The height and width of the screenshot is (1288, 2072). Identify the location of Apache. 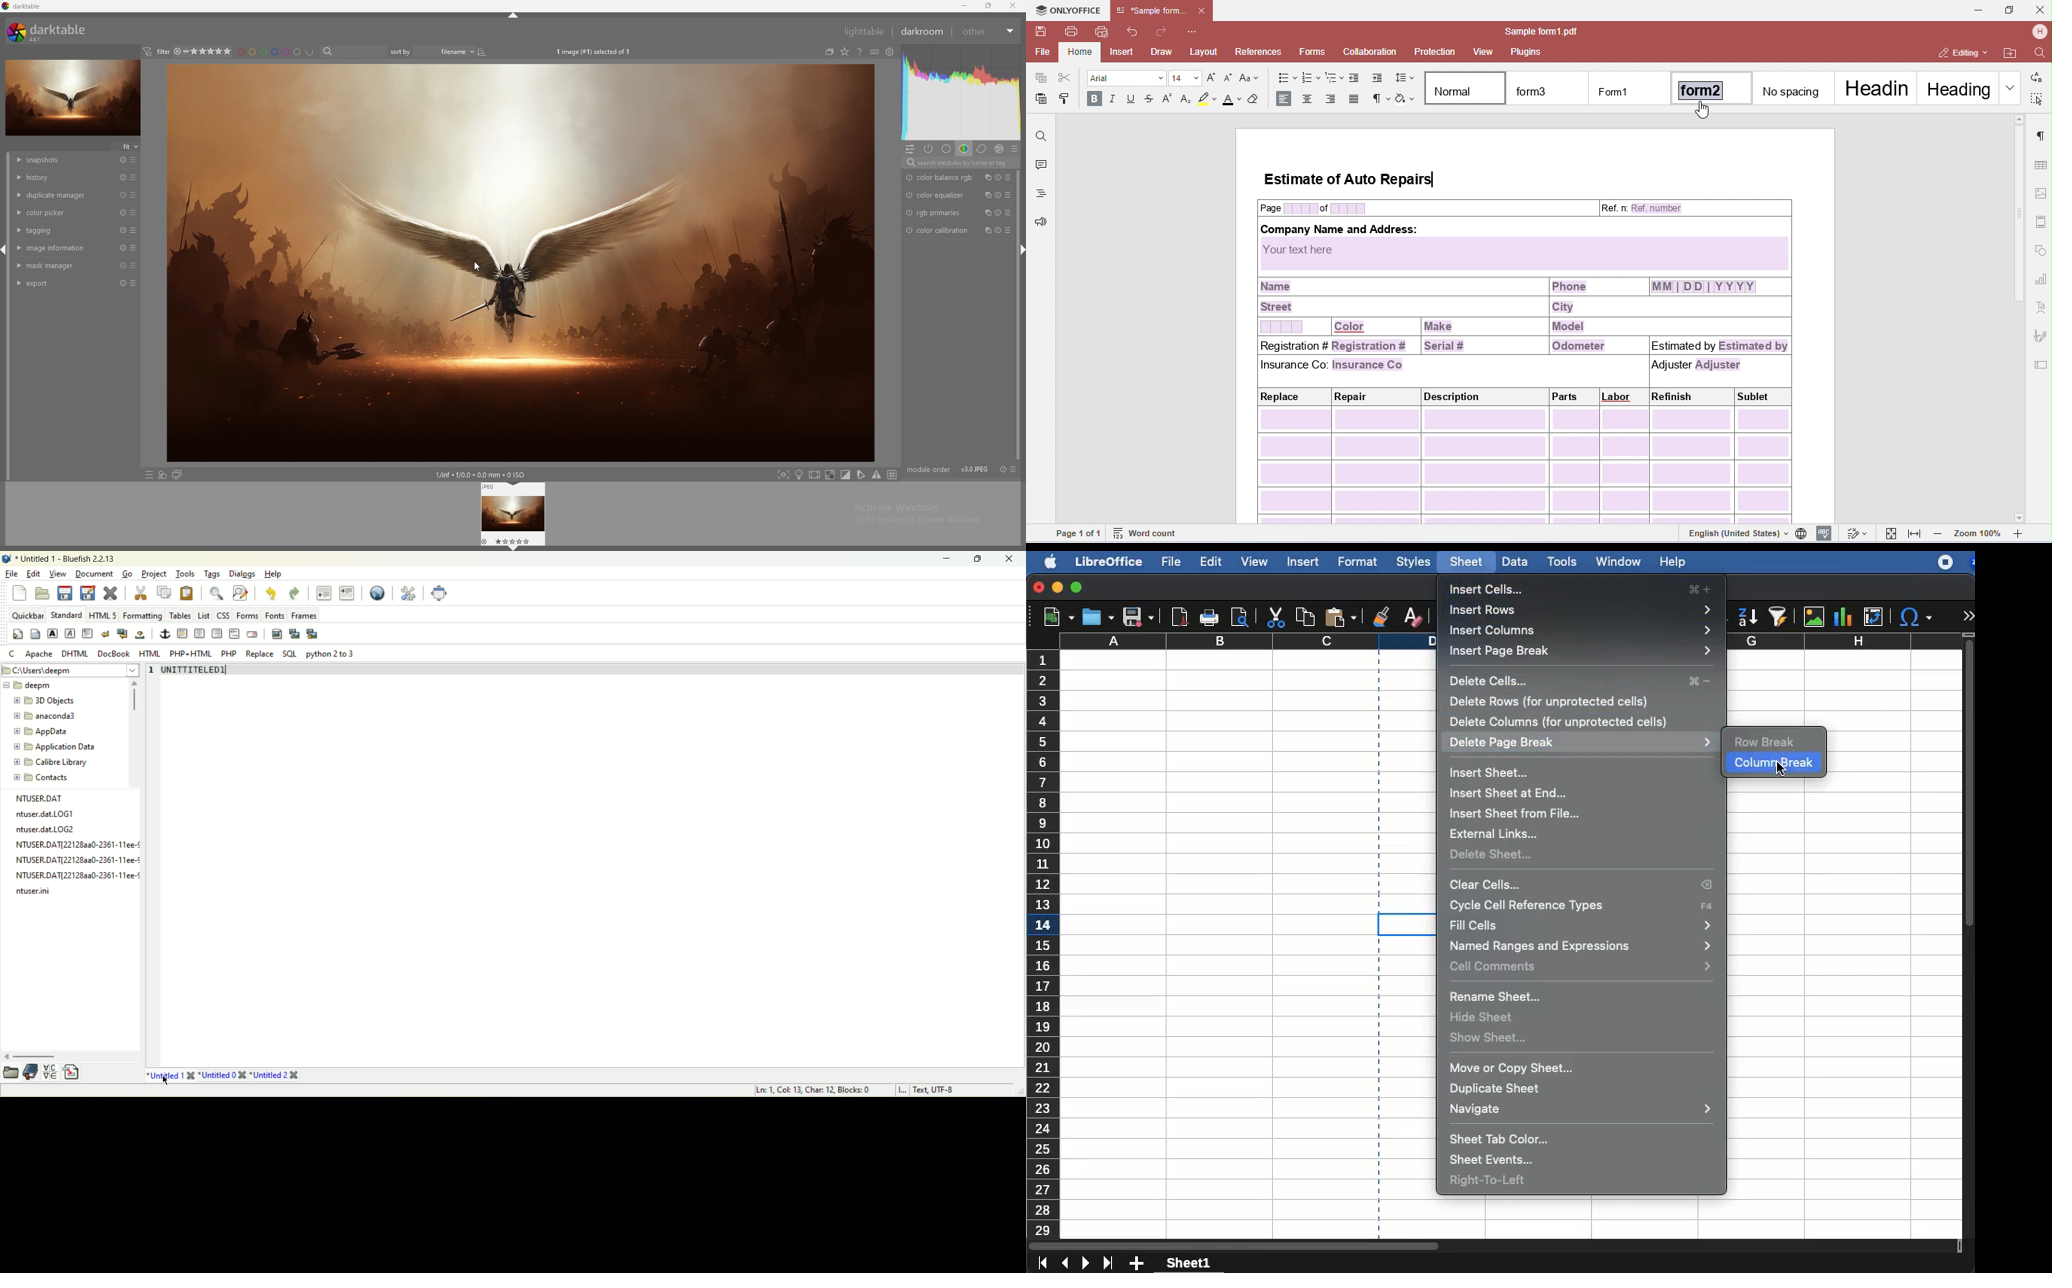
(39, 656).